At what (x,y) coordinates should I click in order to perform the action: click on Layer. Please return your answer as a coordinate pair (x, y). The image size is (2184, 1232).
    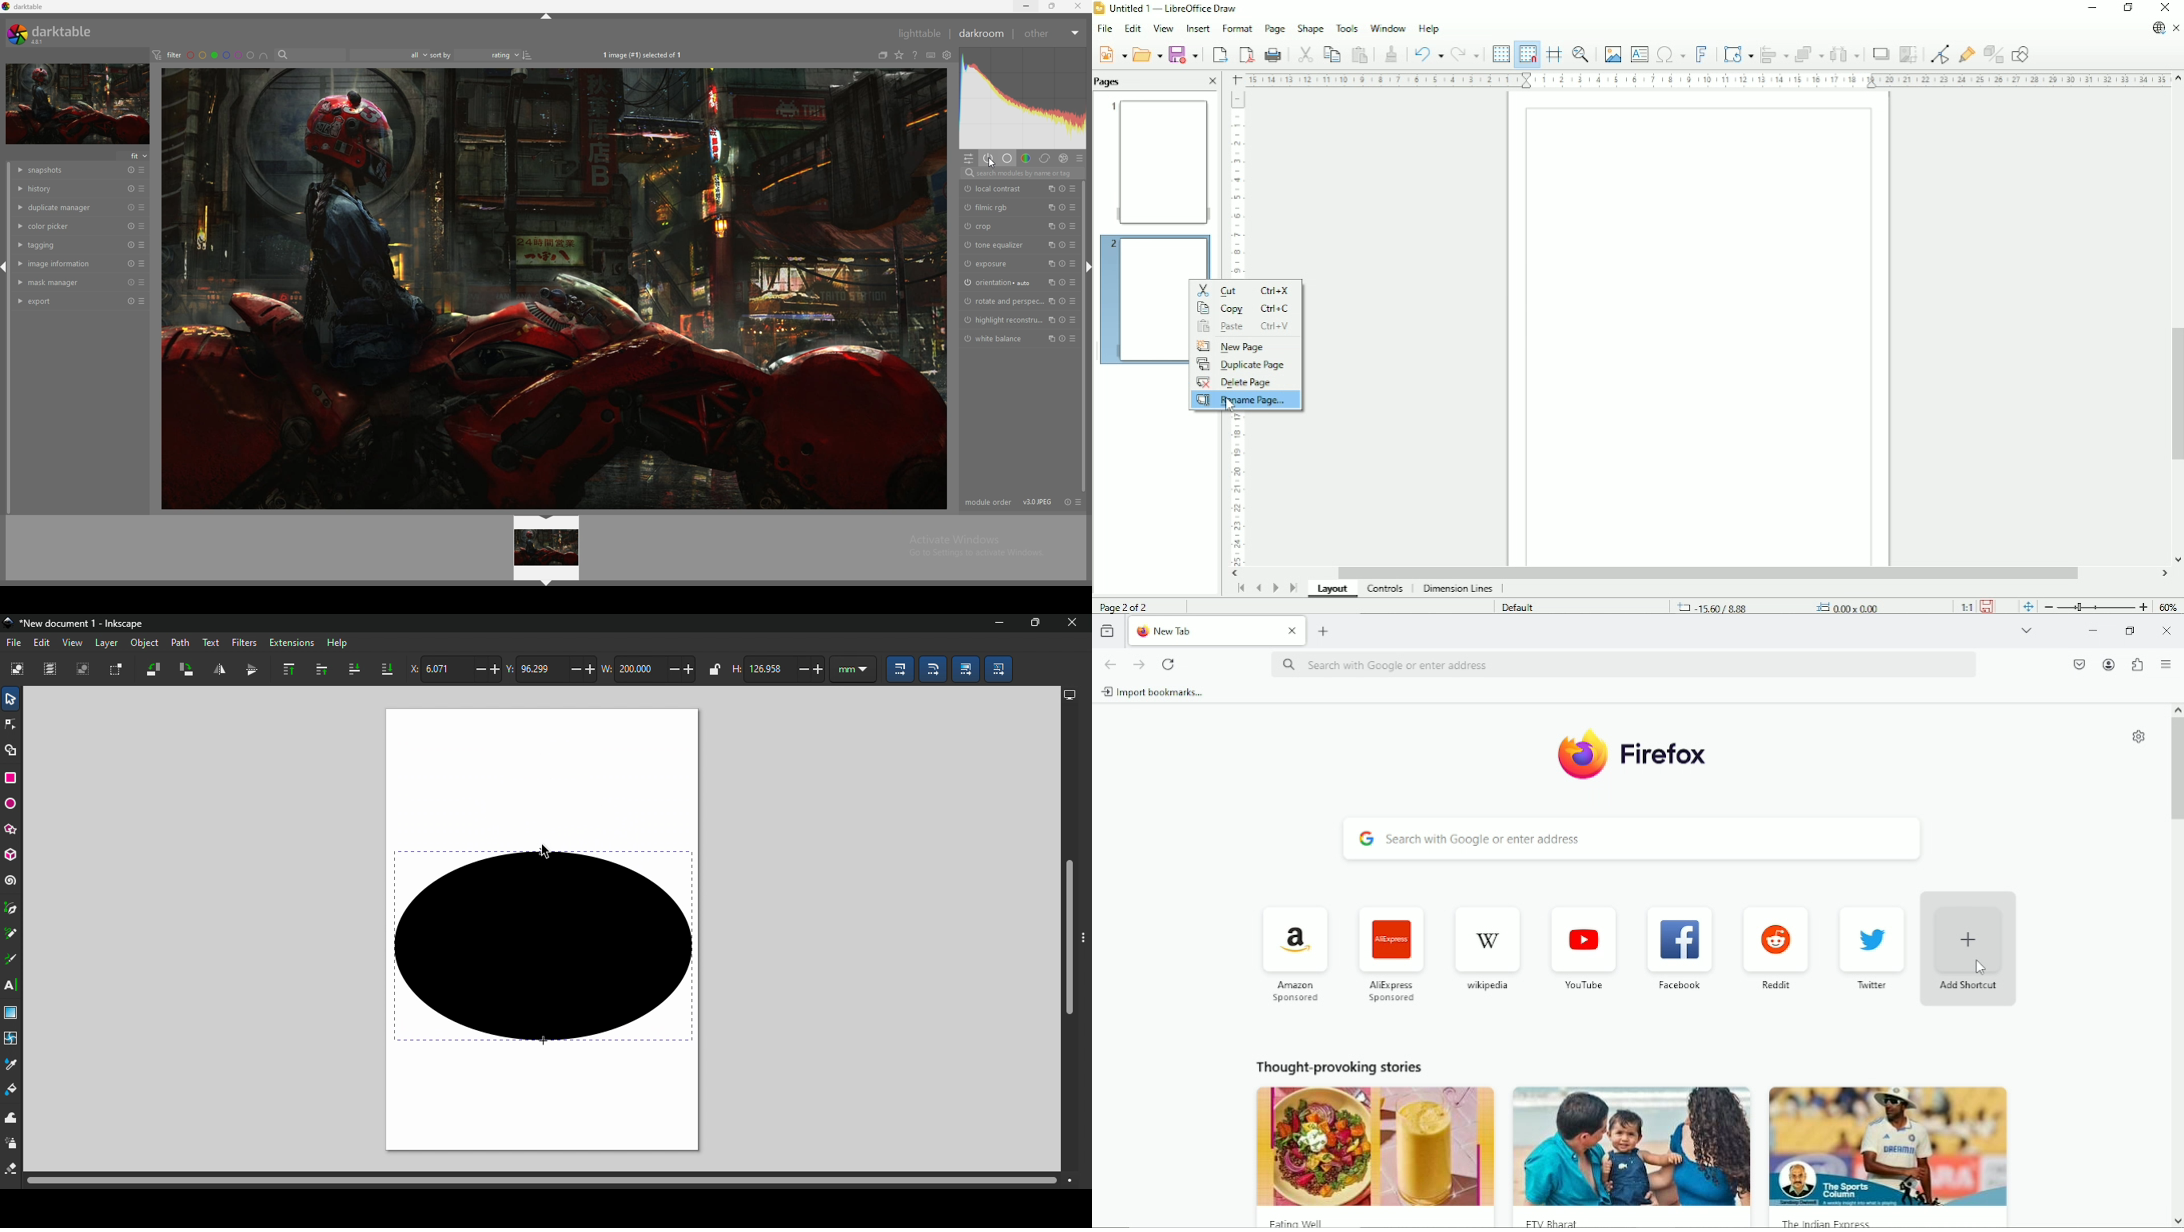
    Looking at the image, I should click on (108, 643).